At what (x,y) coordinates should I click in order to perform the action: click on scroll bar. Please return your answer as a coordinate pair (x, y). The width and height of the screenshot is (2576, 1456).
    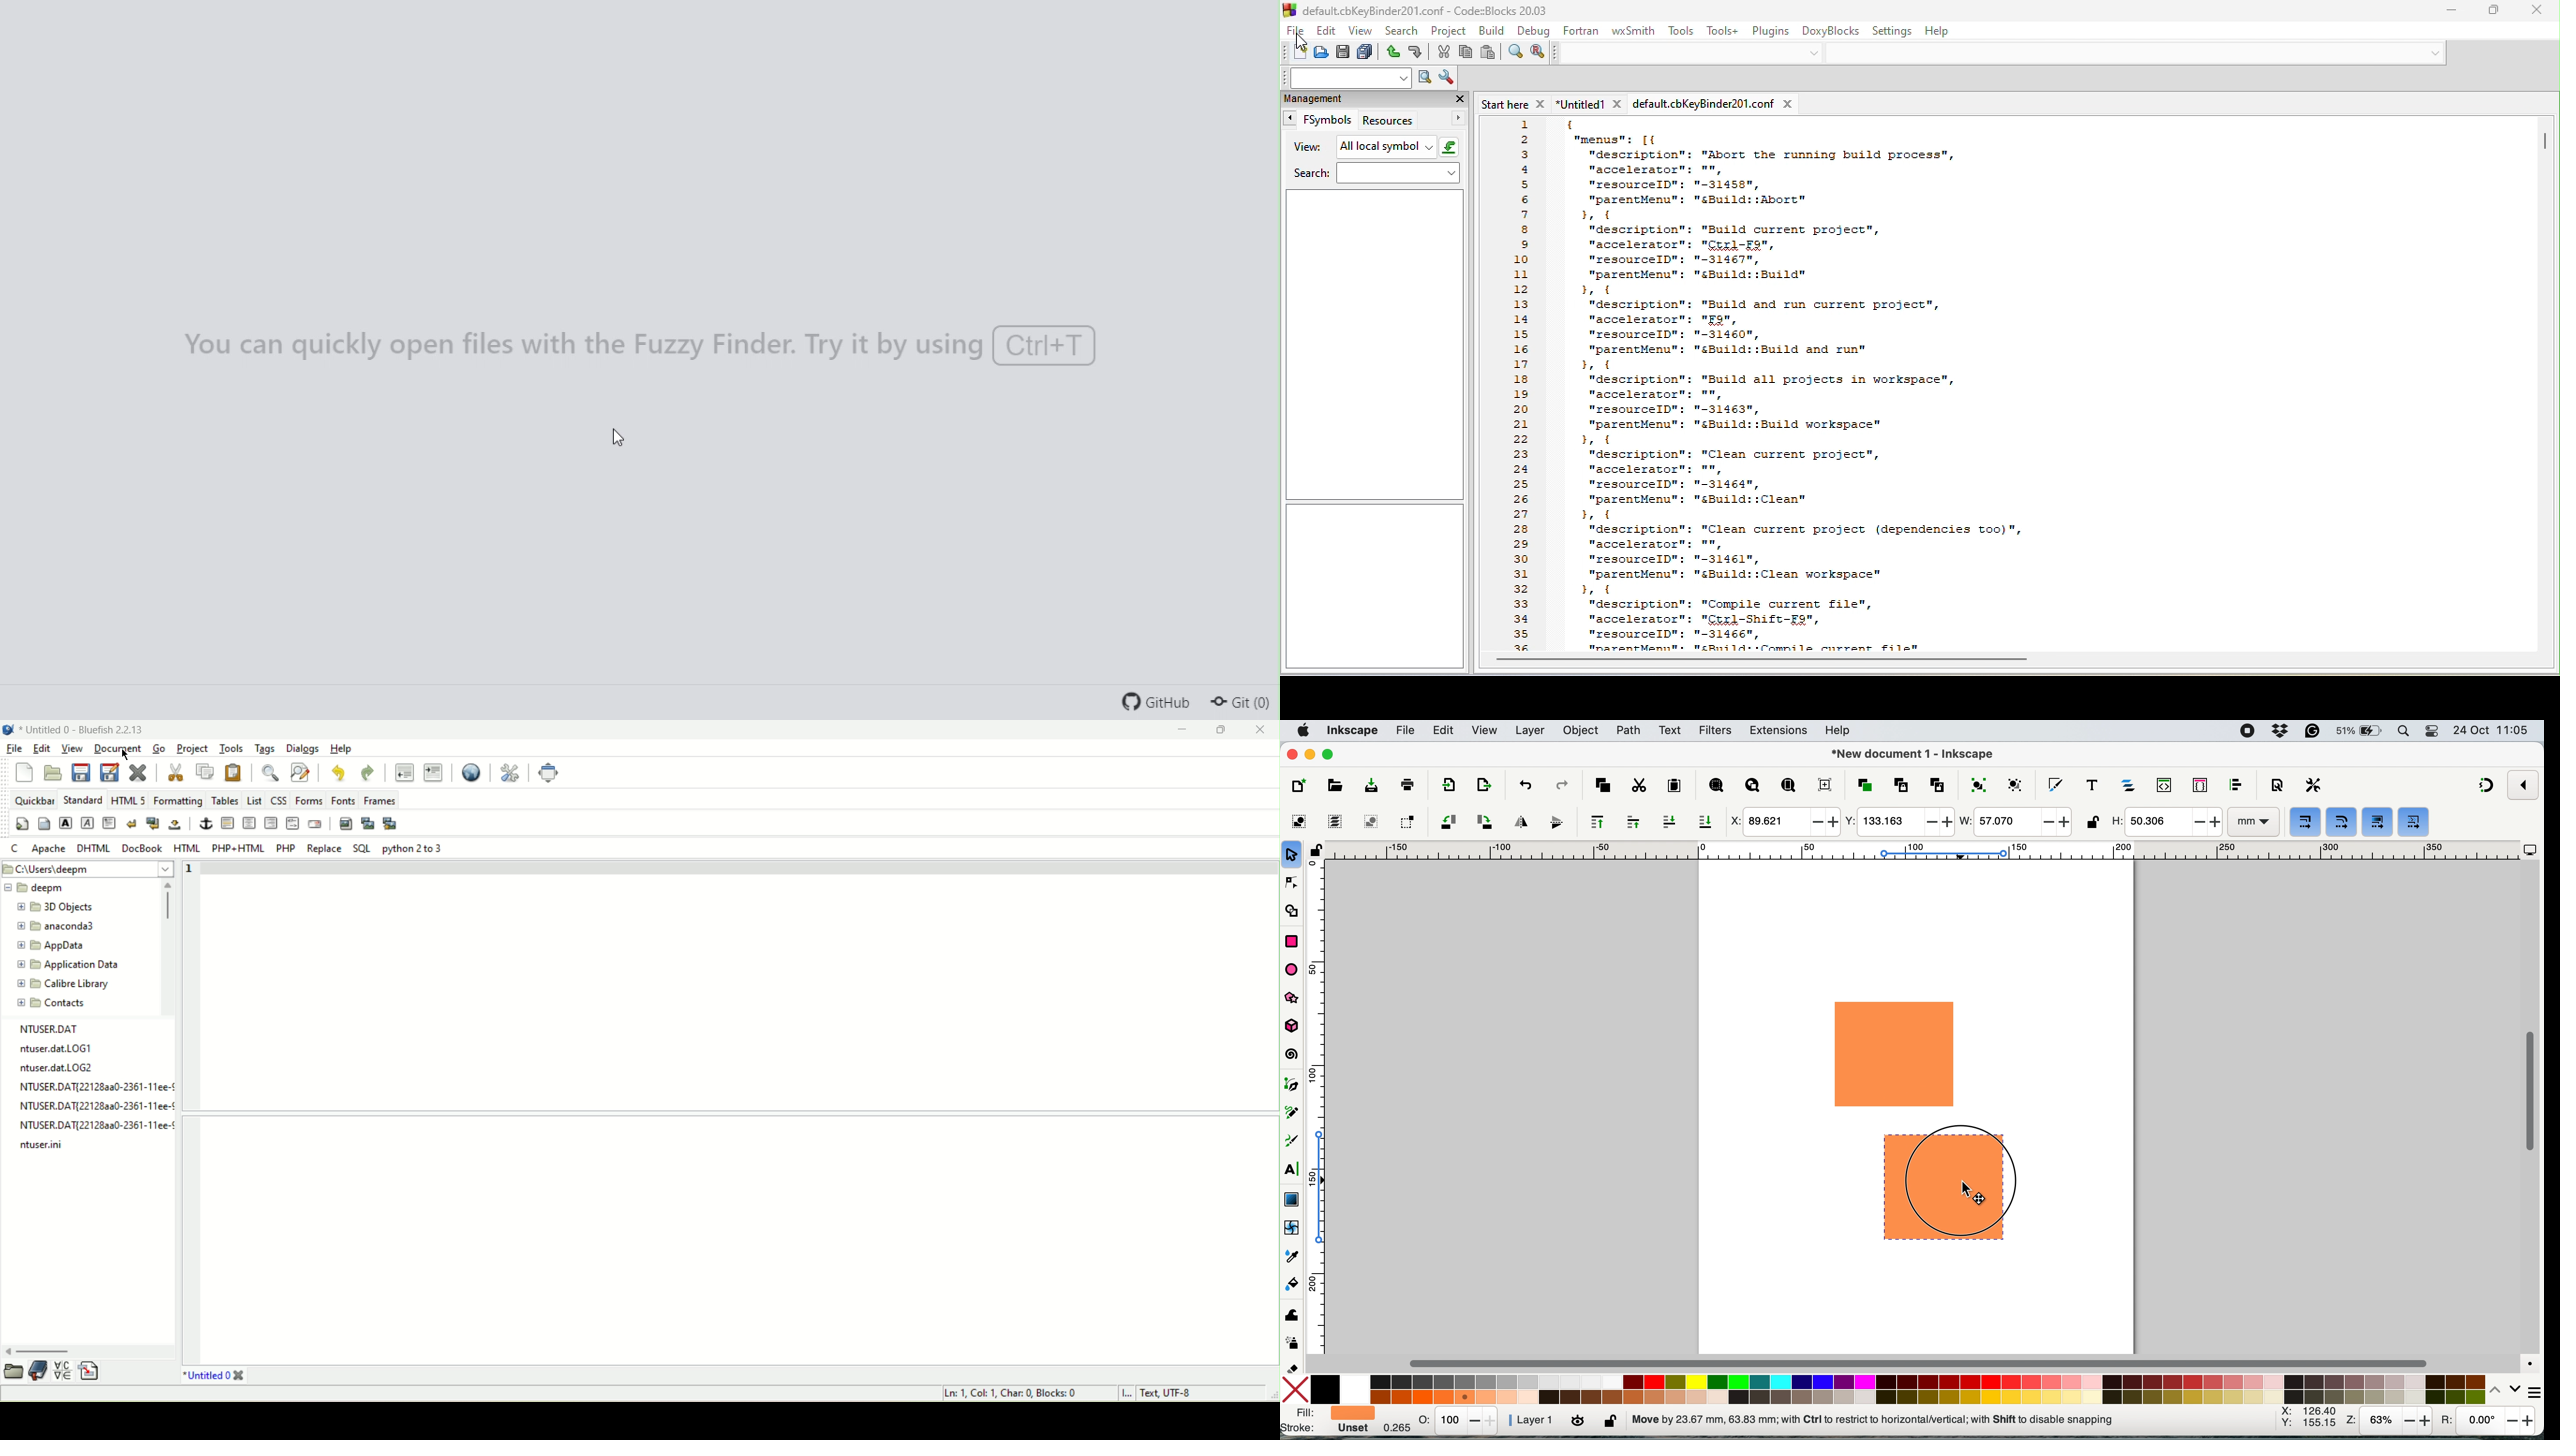
    Looking at the image, I should click on (170, 947).